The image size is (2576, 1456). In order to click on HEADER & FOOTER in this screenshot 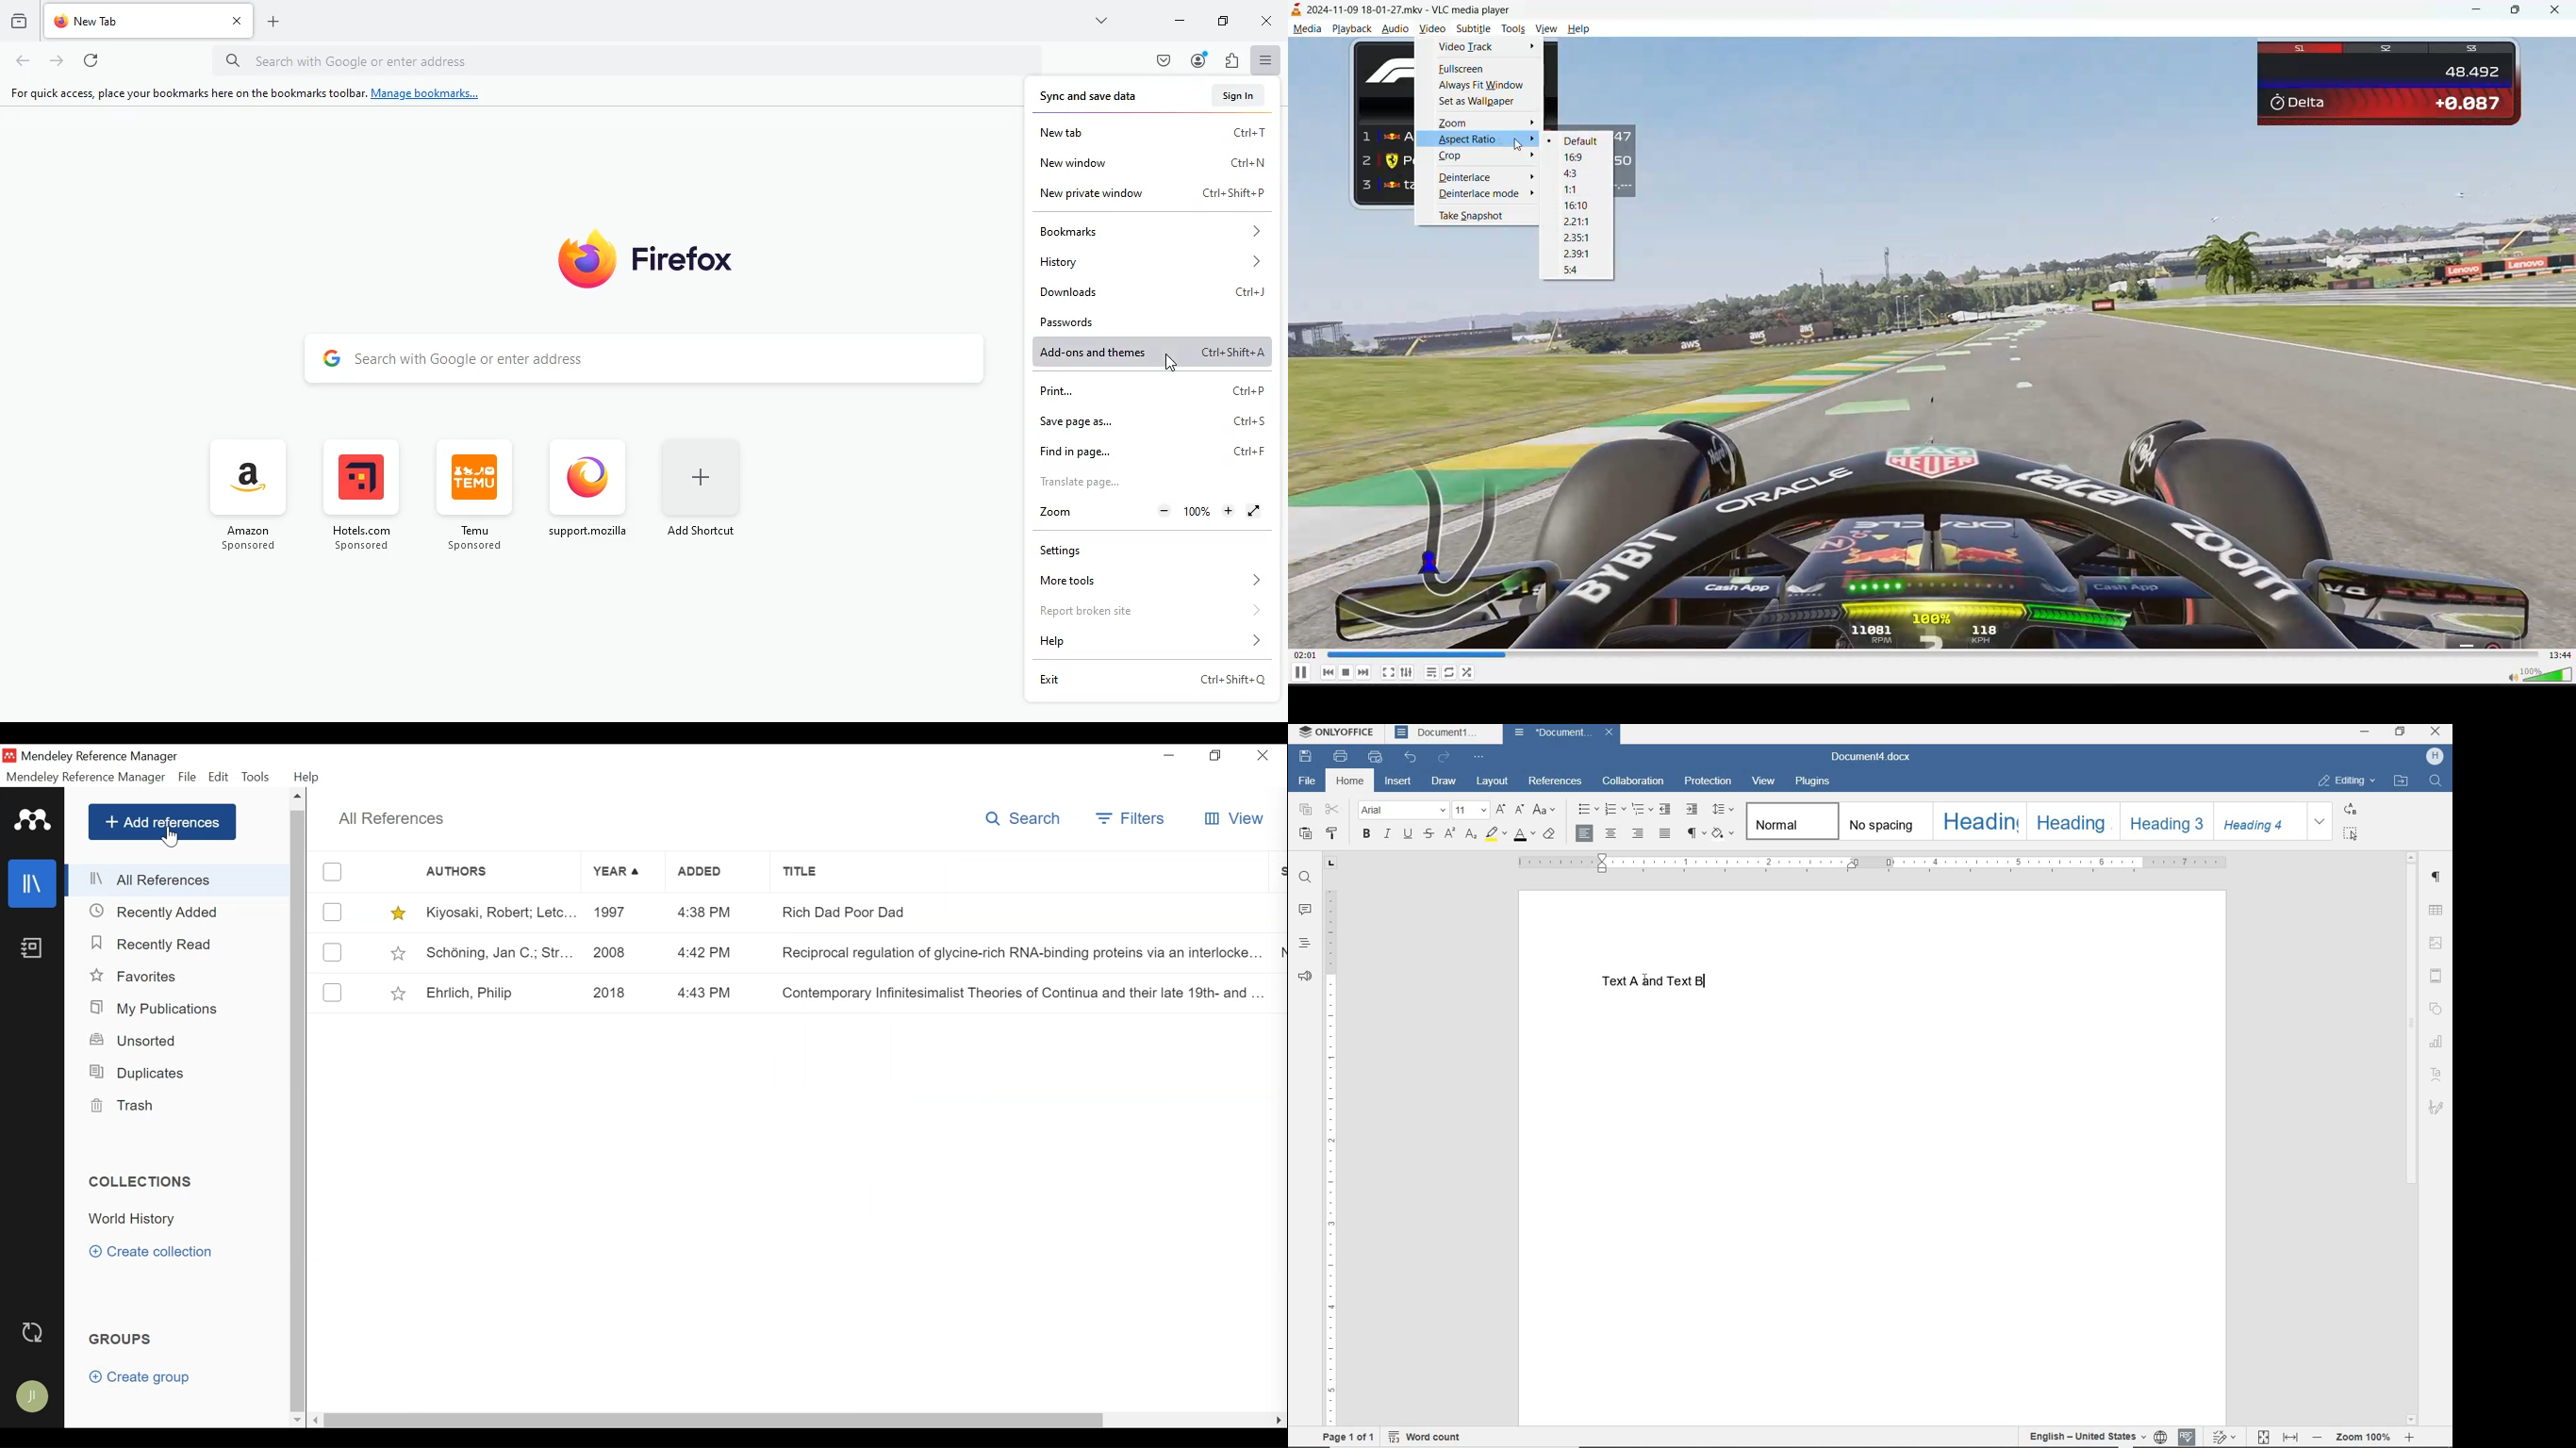, I will do `click(2437, 976)`.